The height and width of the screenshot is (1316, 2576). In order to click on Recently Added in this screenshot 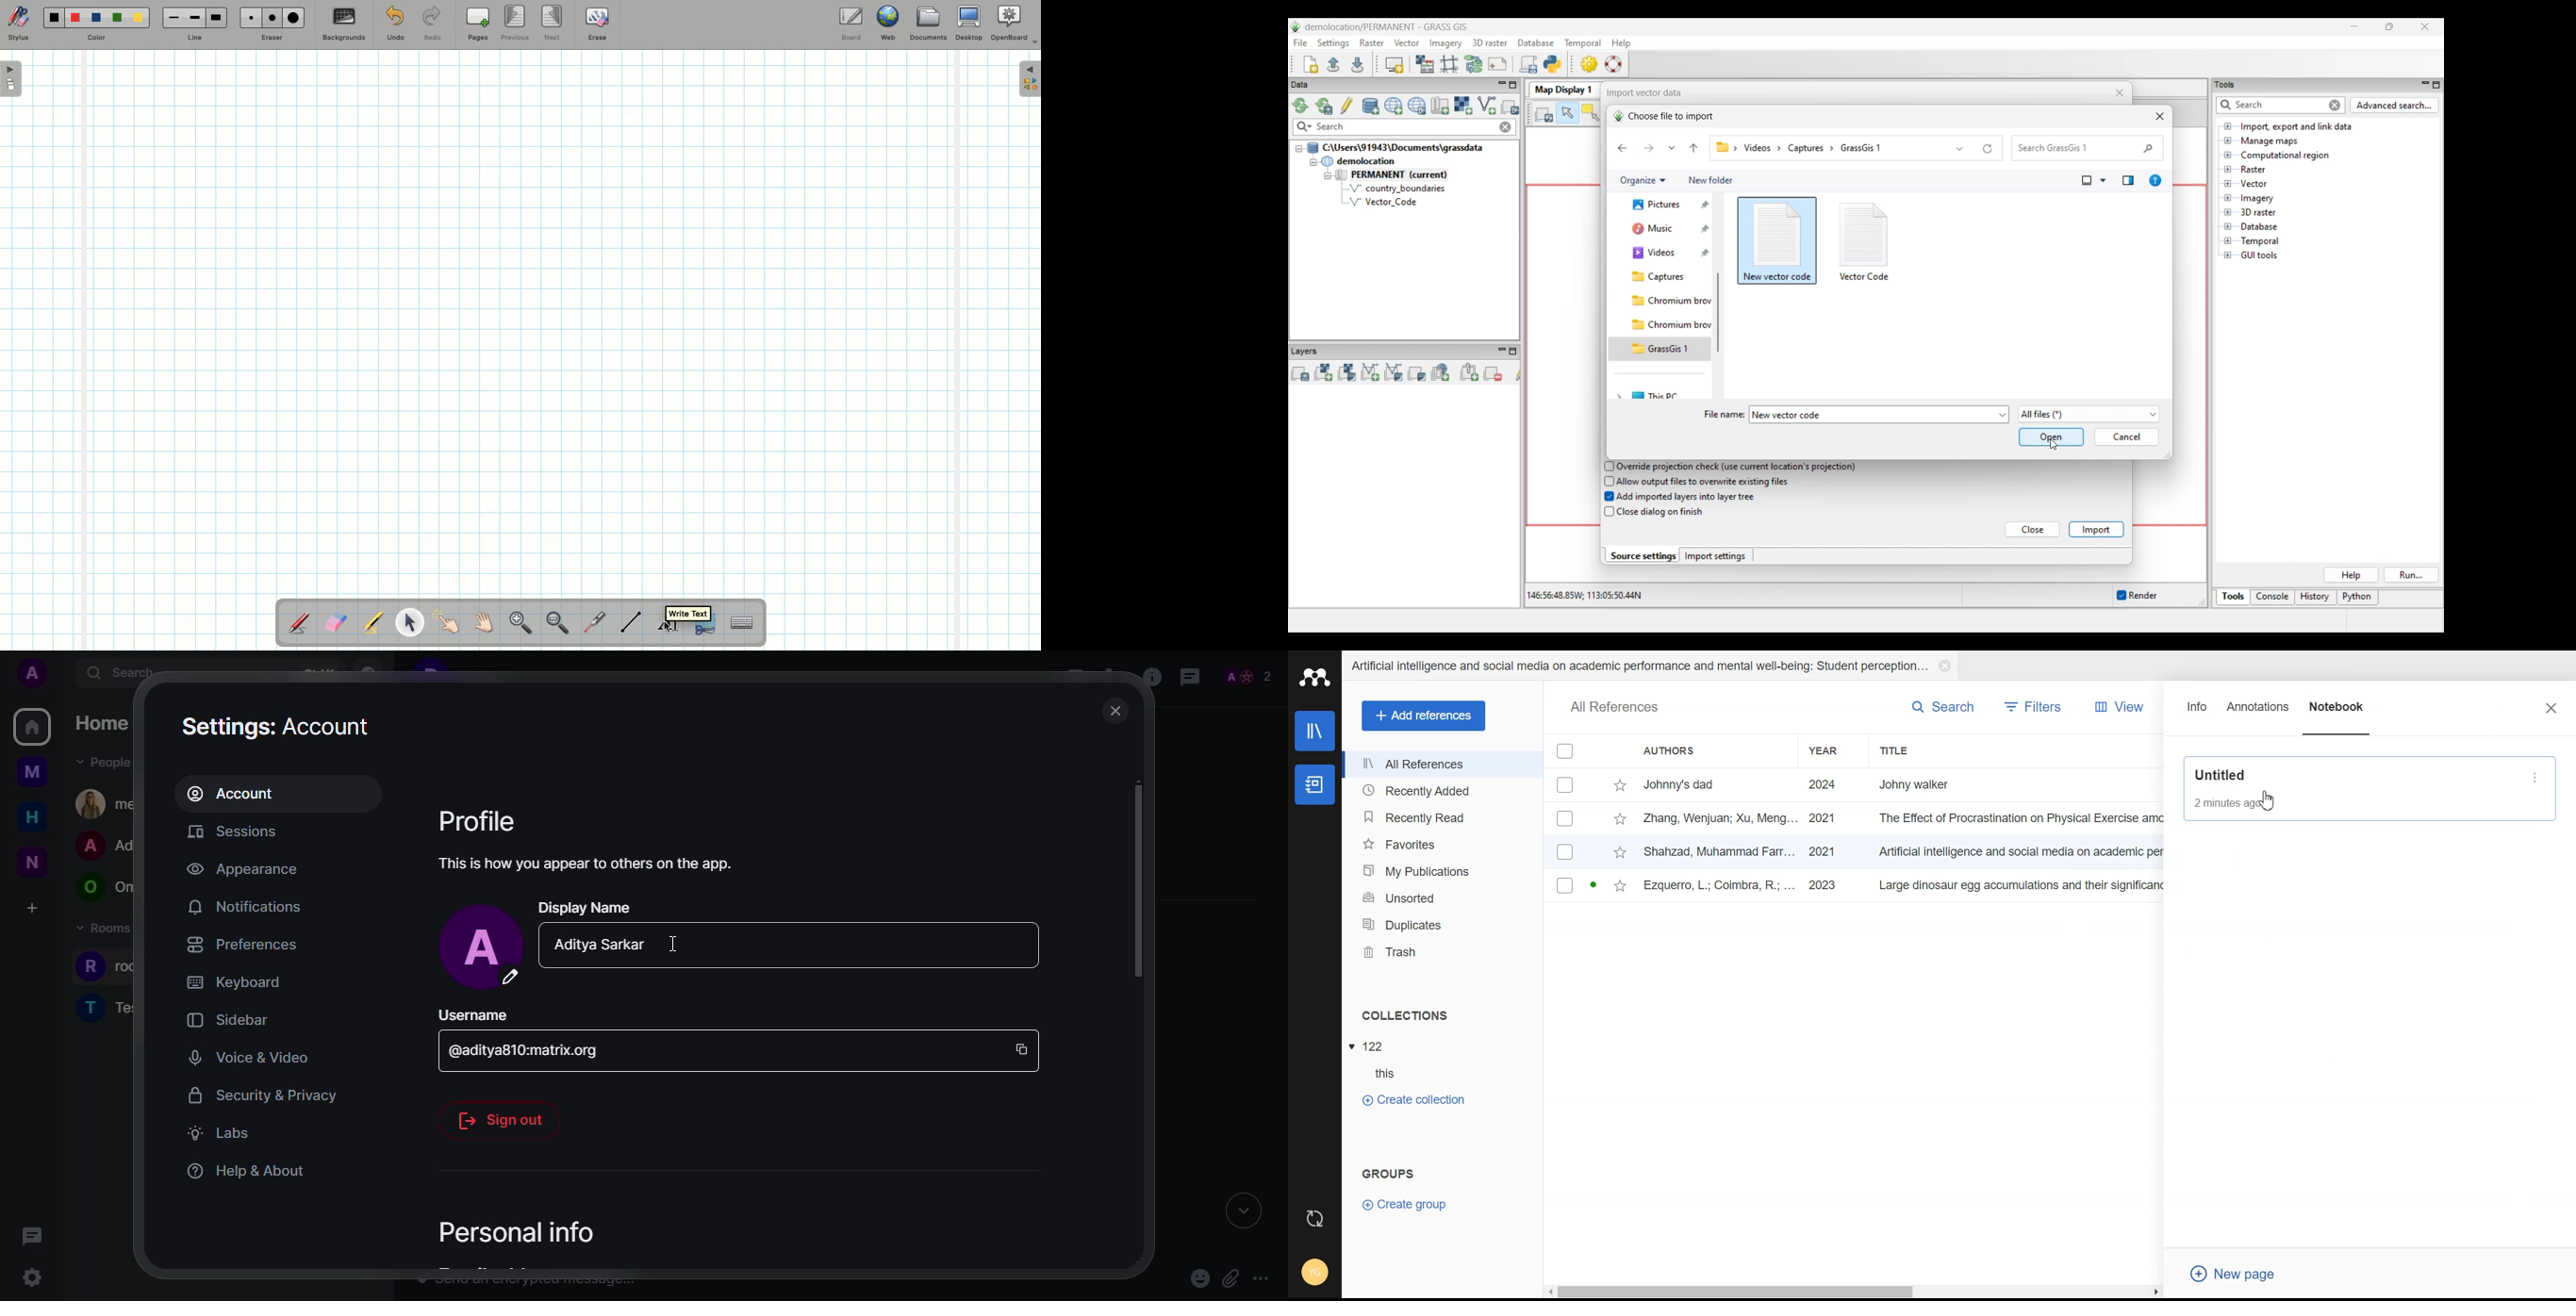, I will do `click(1442, 789)`.